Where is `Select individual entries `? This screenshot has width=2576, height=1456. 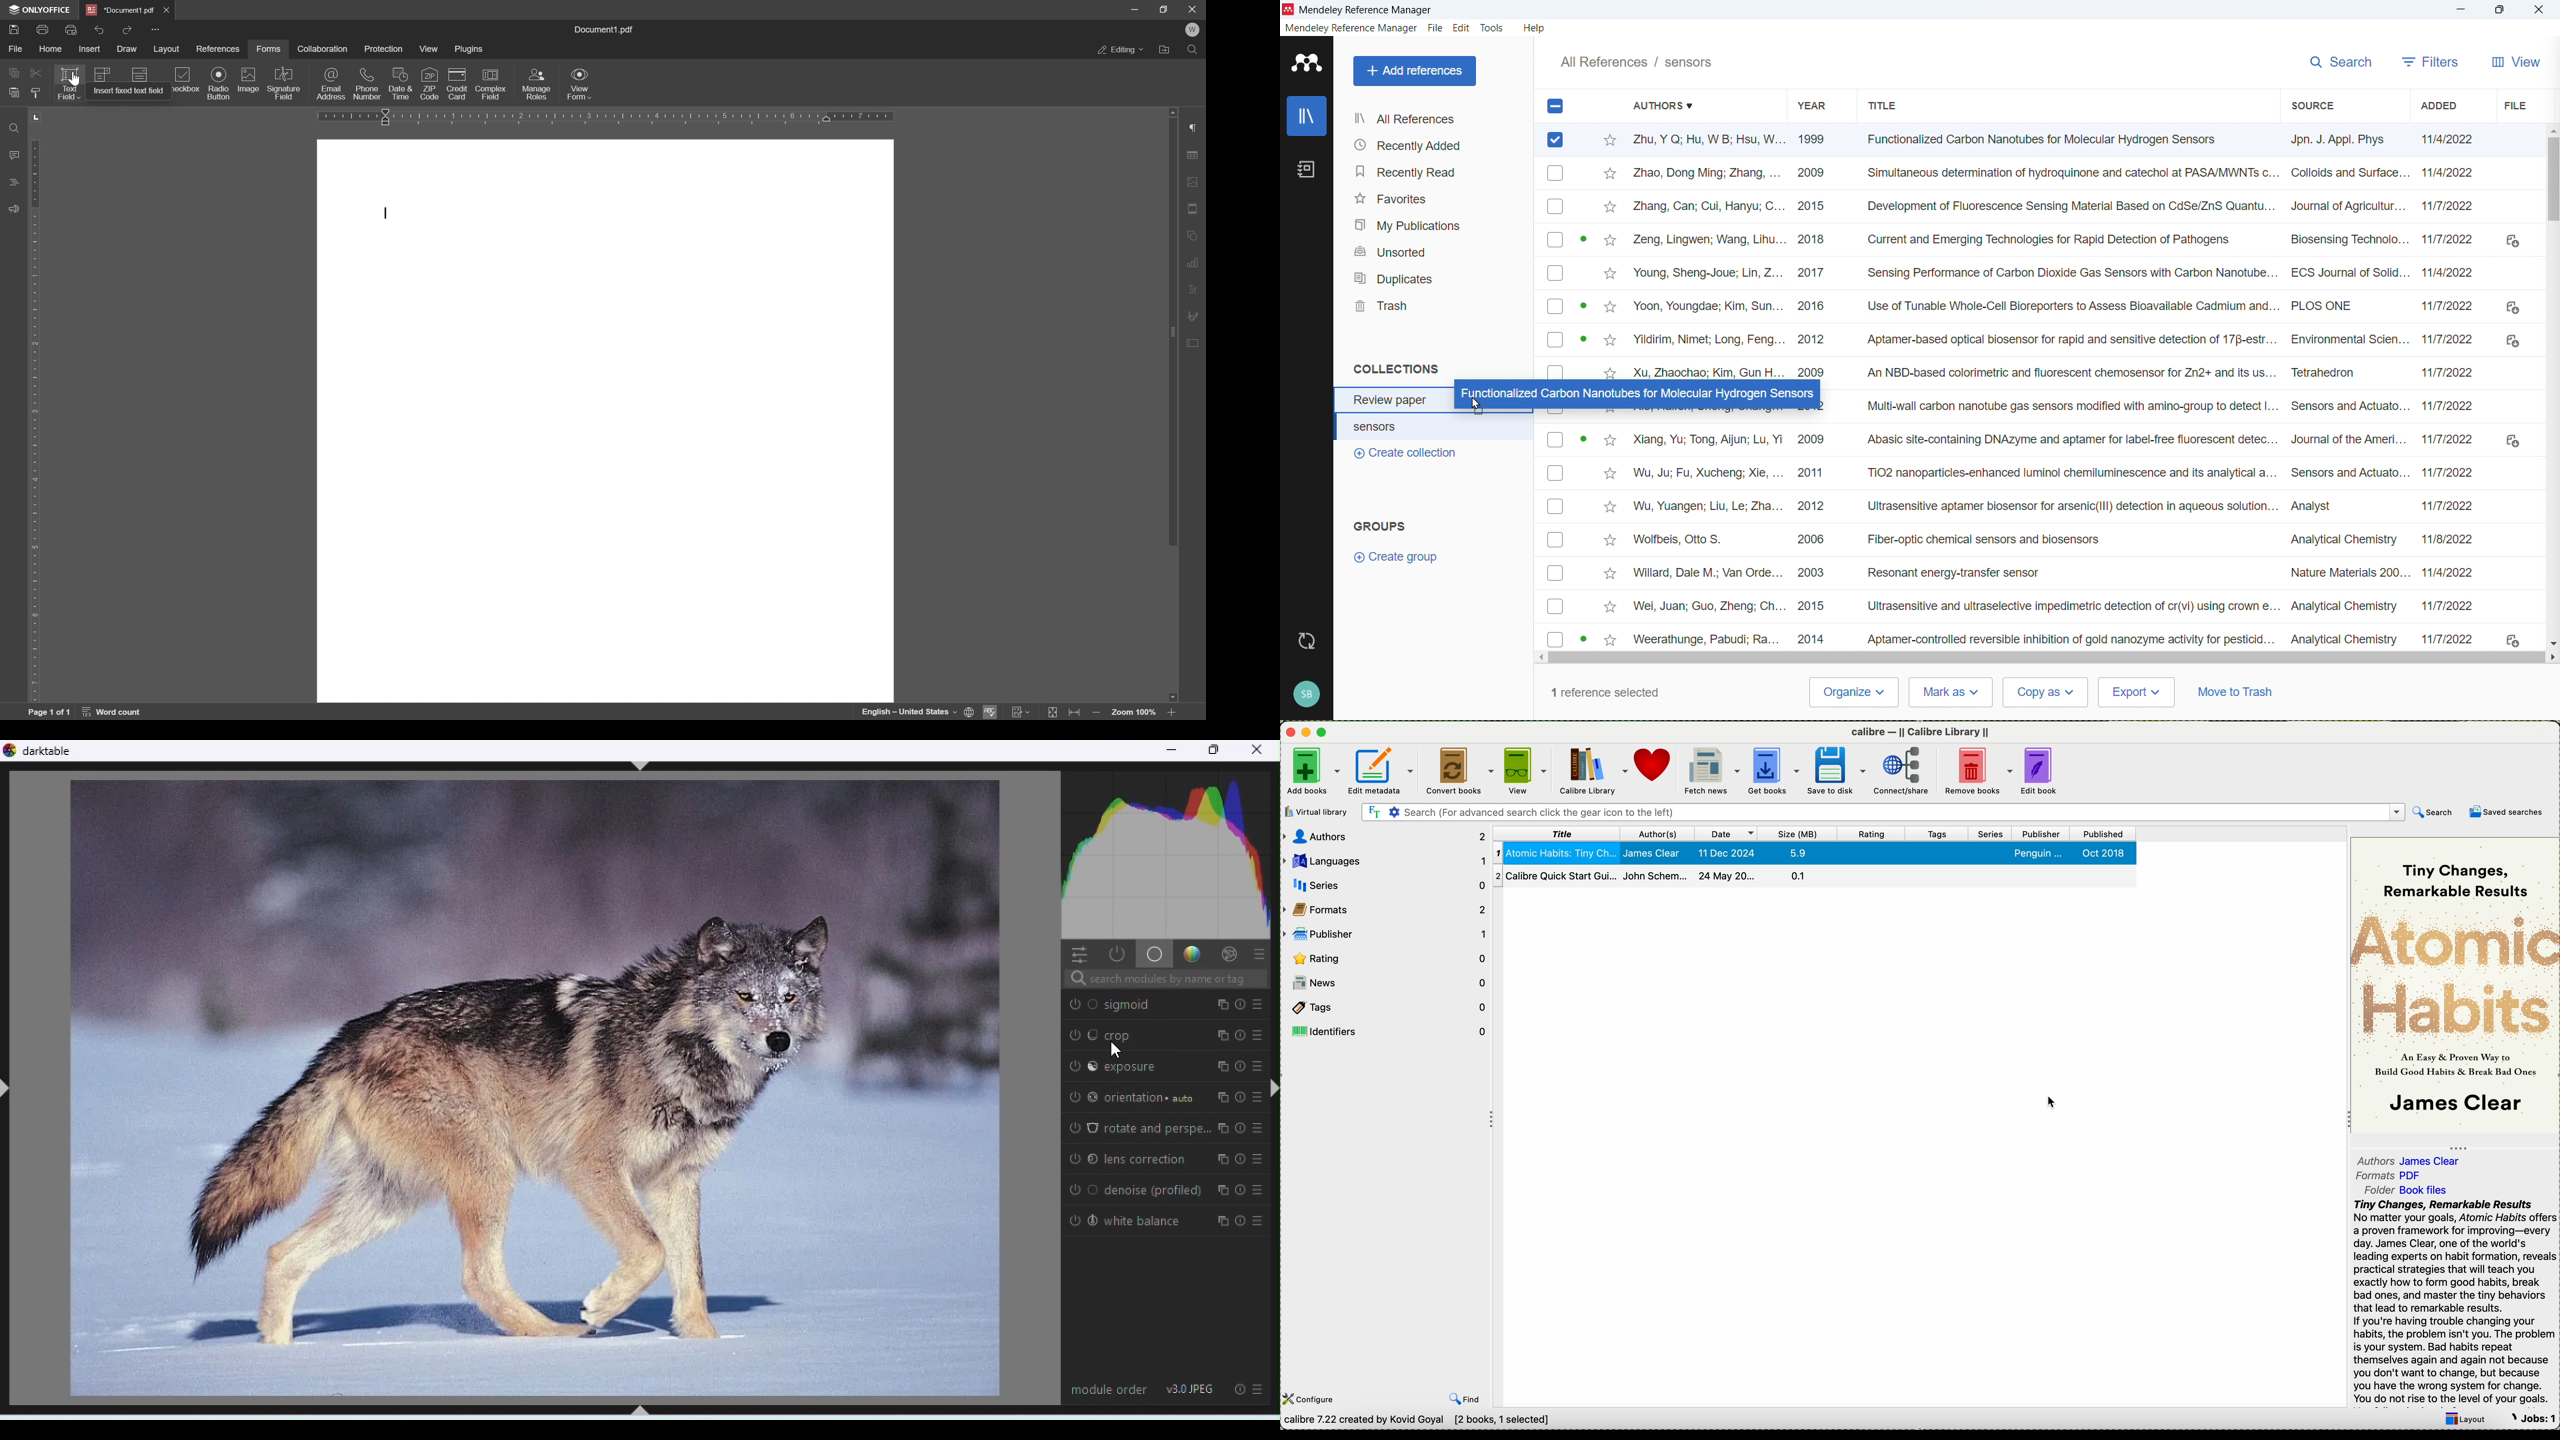 Select individual entries  is located at coordinates (1555, 539).